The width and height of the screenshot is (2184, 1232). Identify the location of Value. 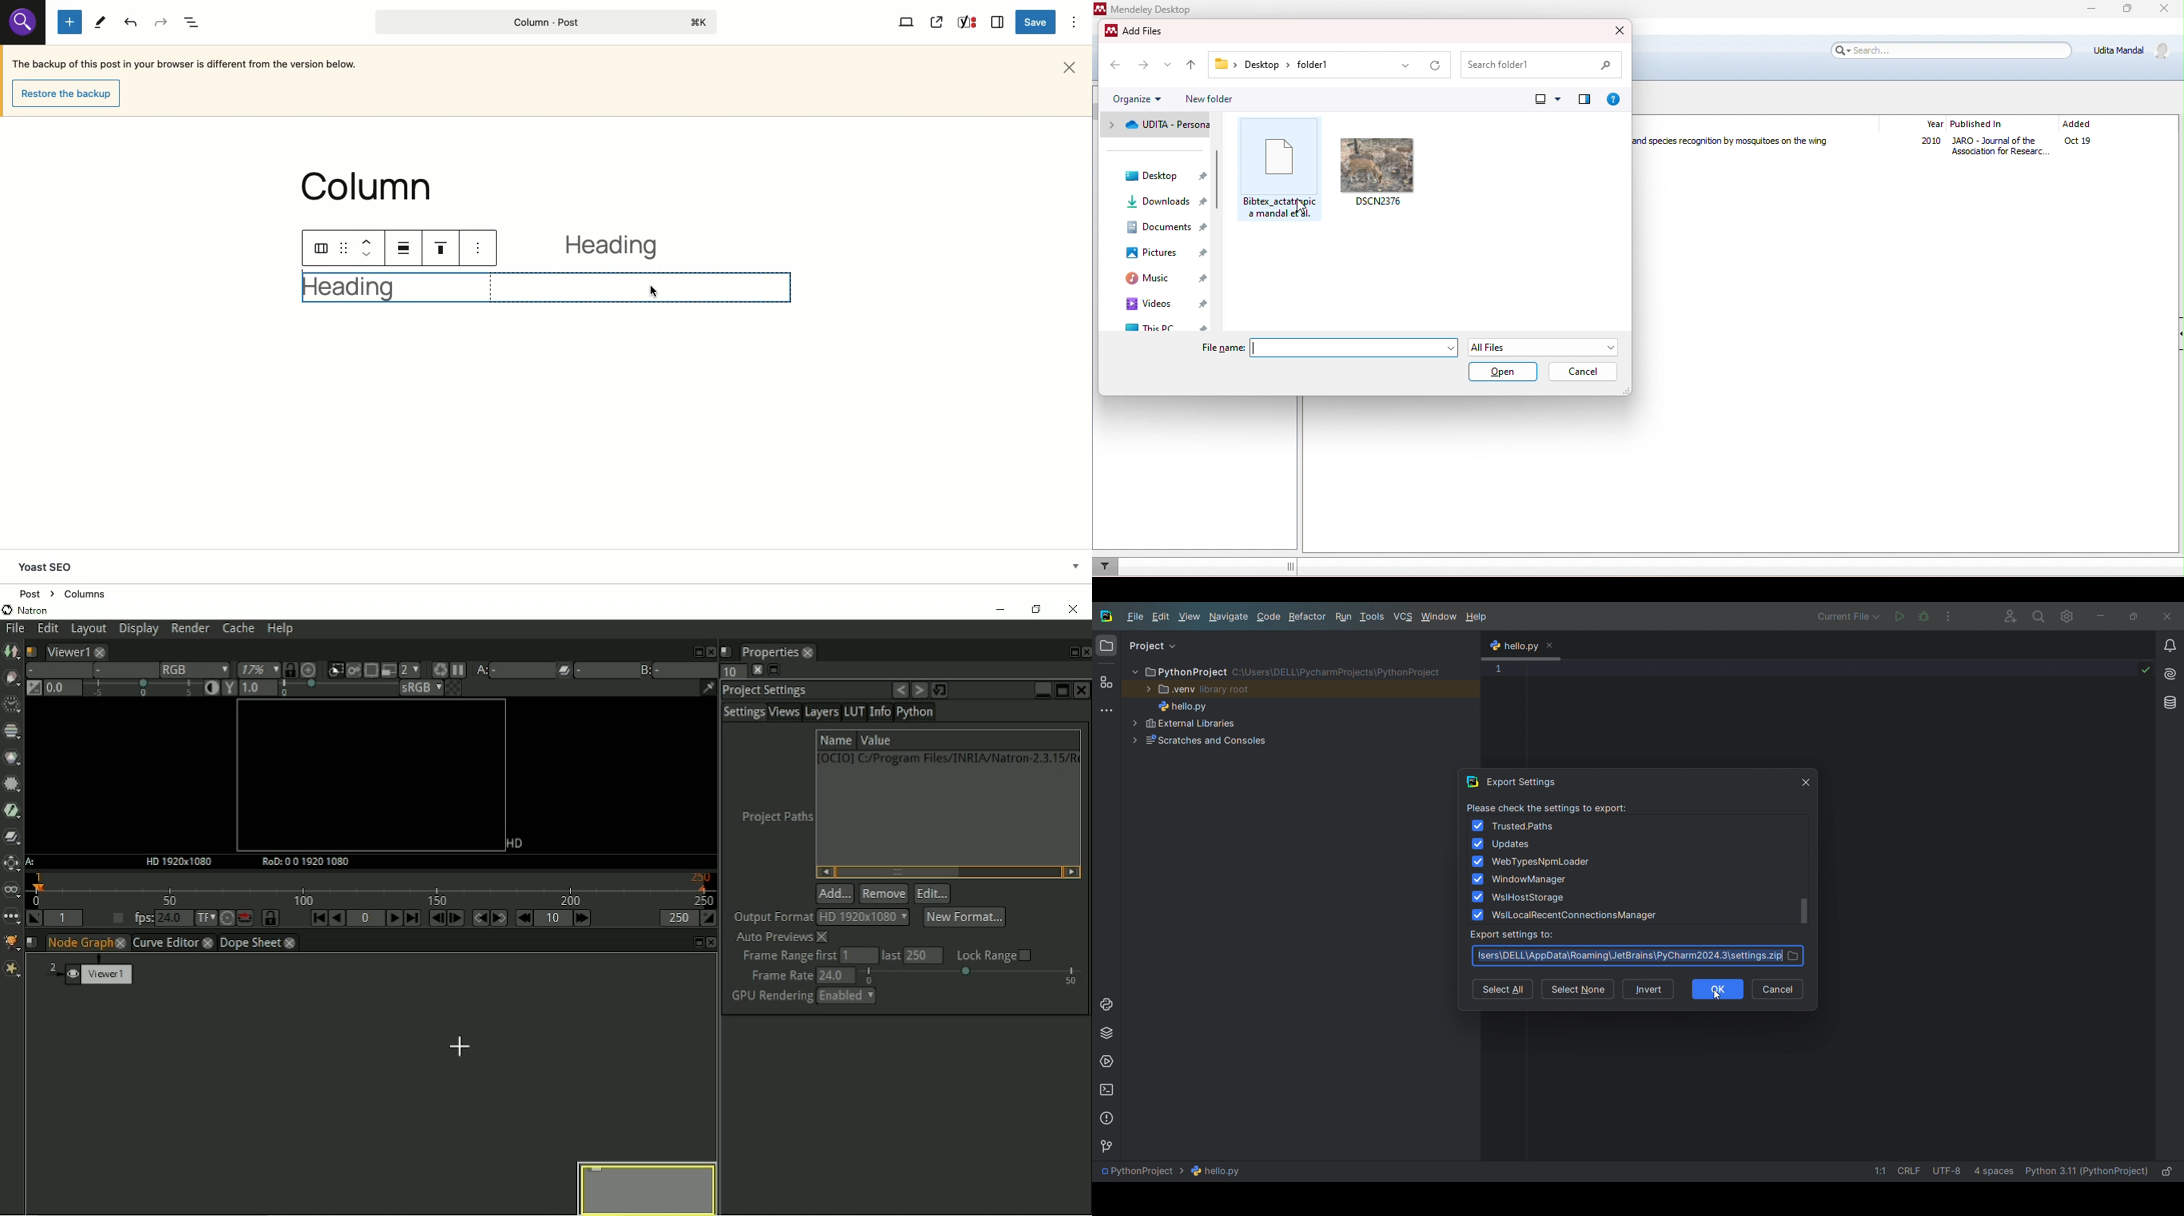
(876, 741).